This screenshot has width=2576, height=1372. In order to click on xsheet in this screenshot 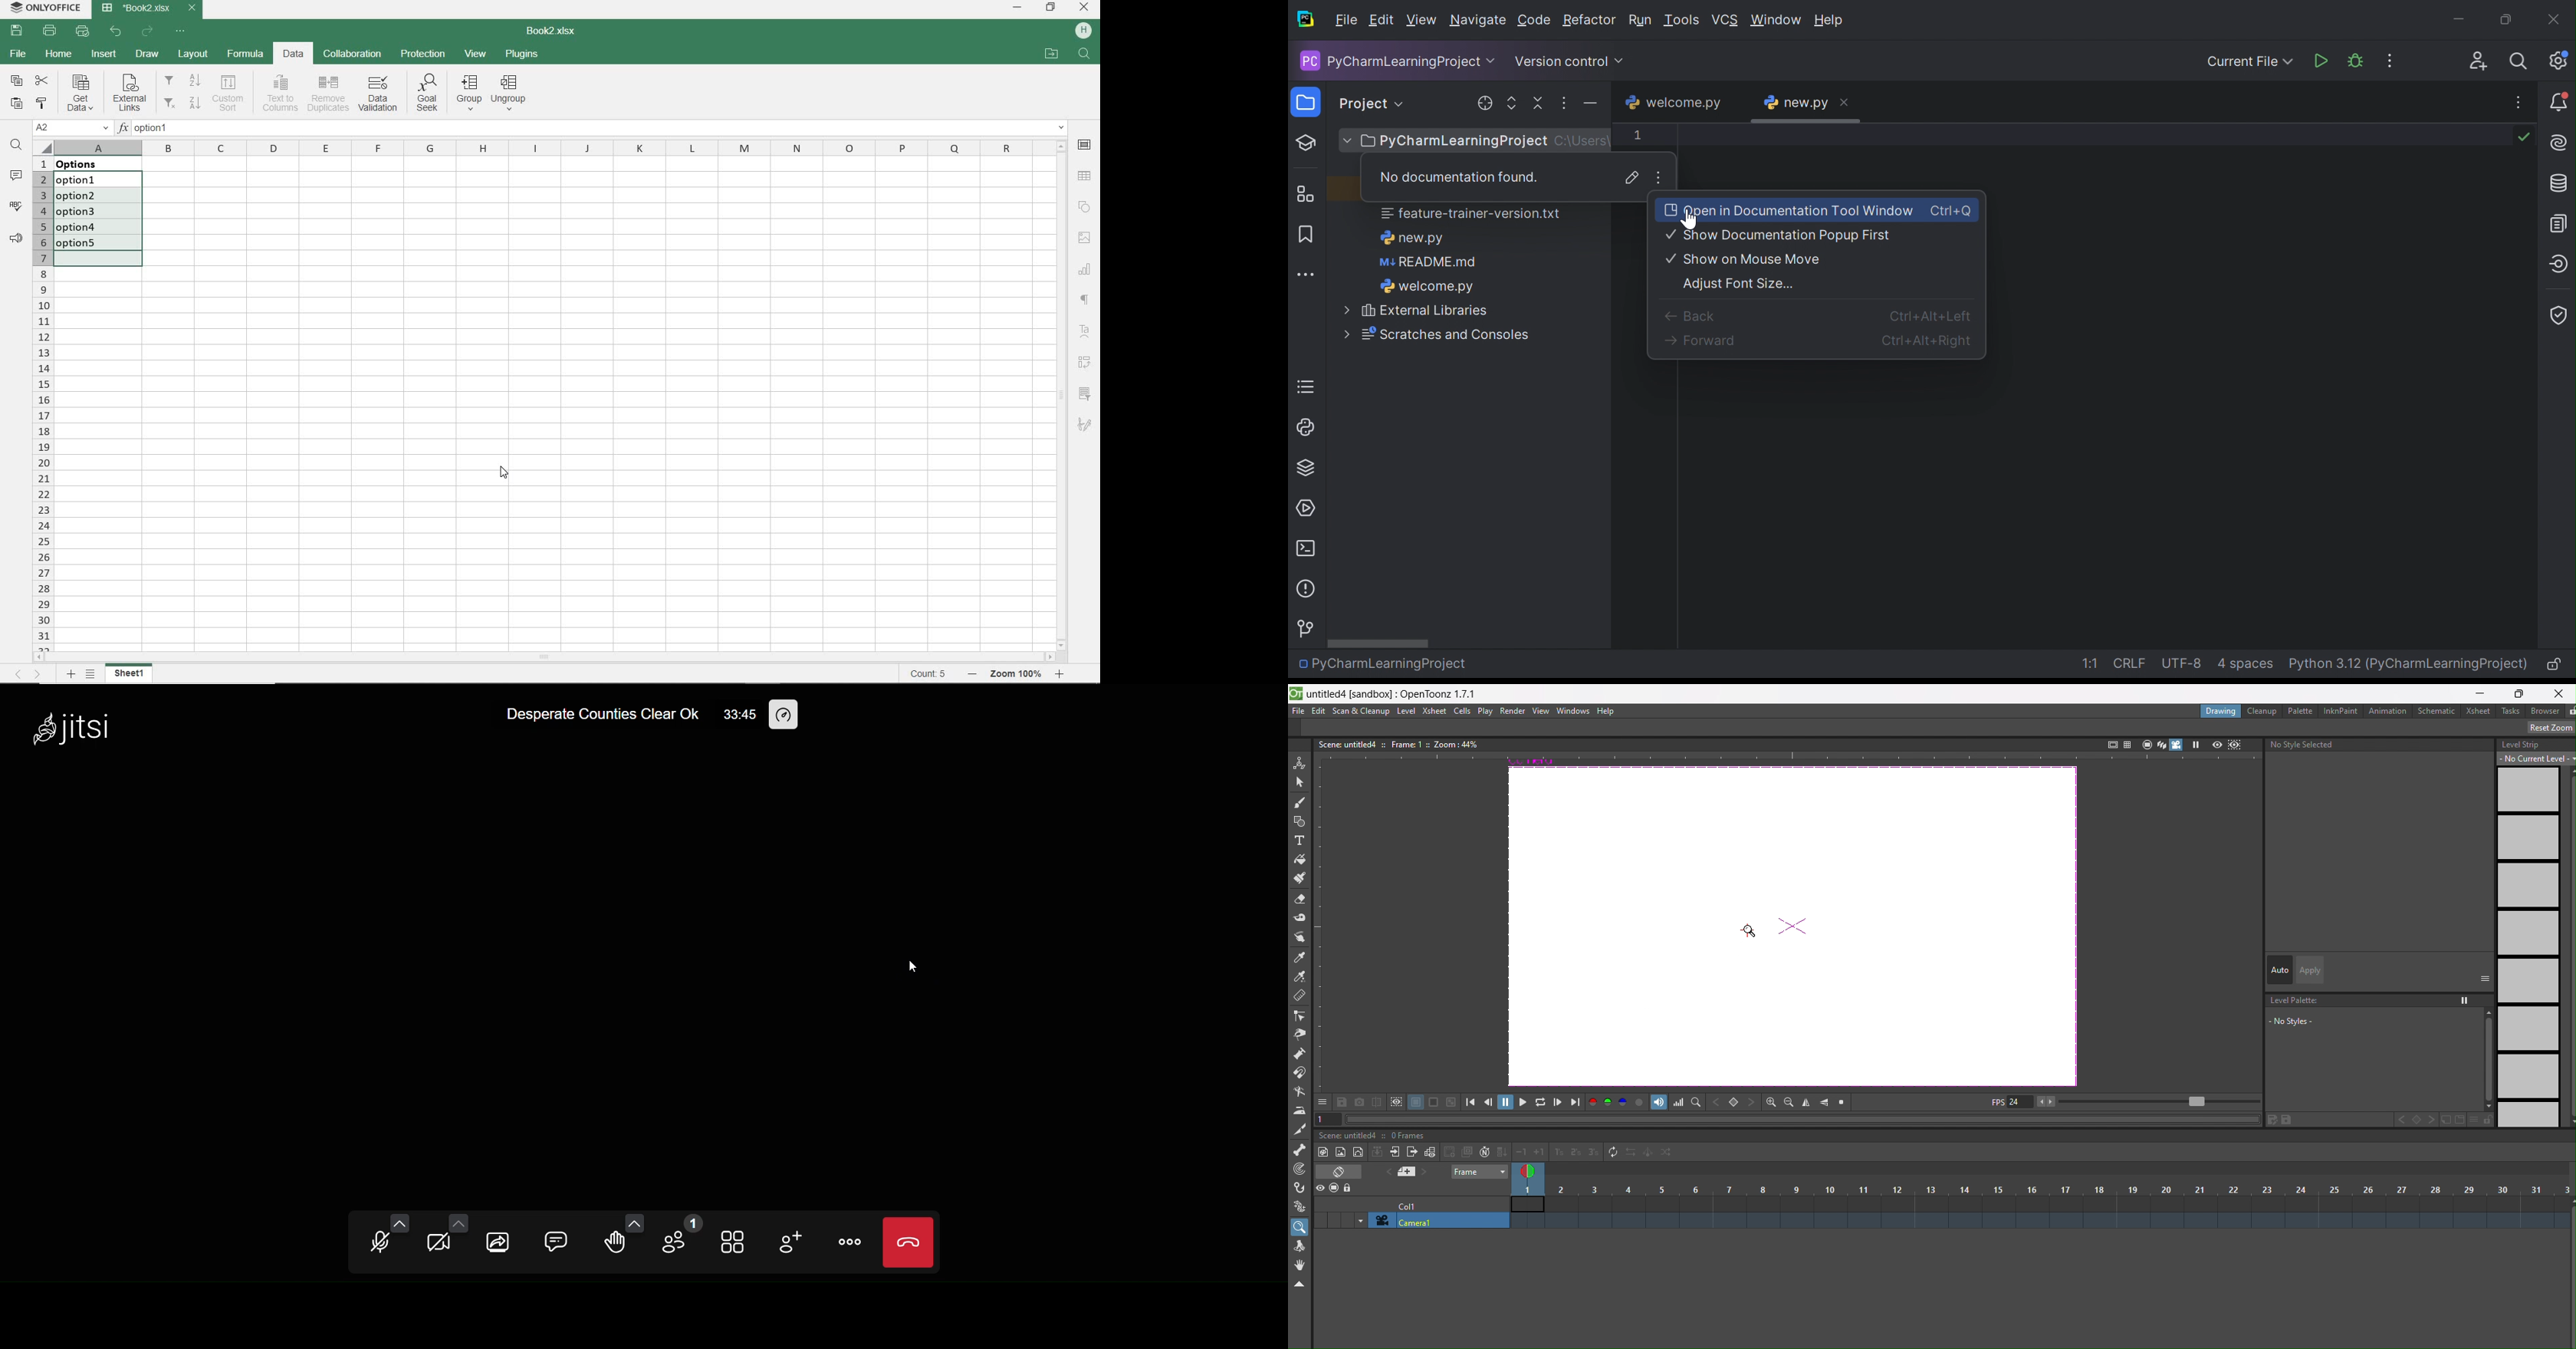, I will do `click(1435, 711)`.